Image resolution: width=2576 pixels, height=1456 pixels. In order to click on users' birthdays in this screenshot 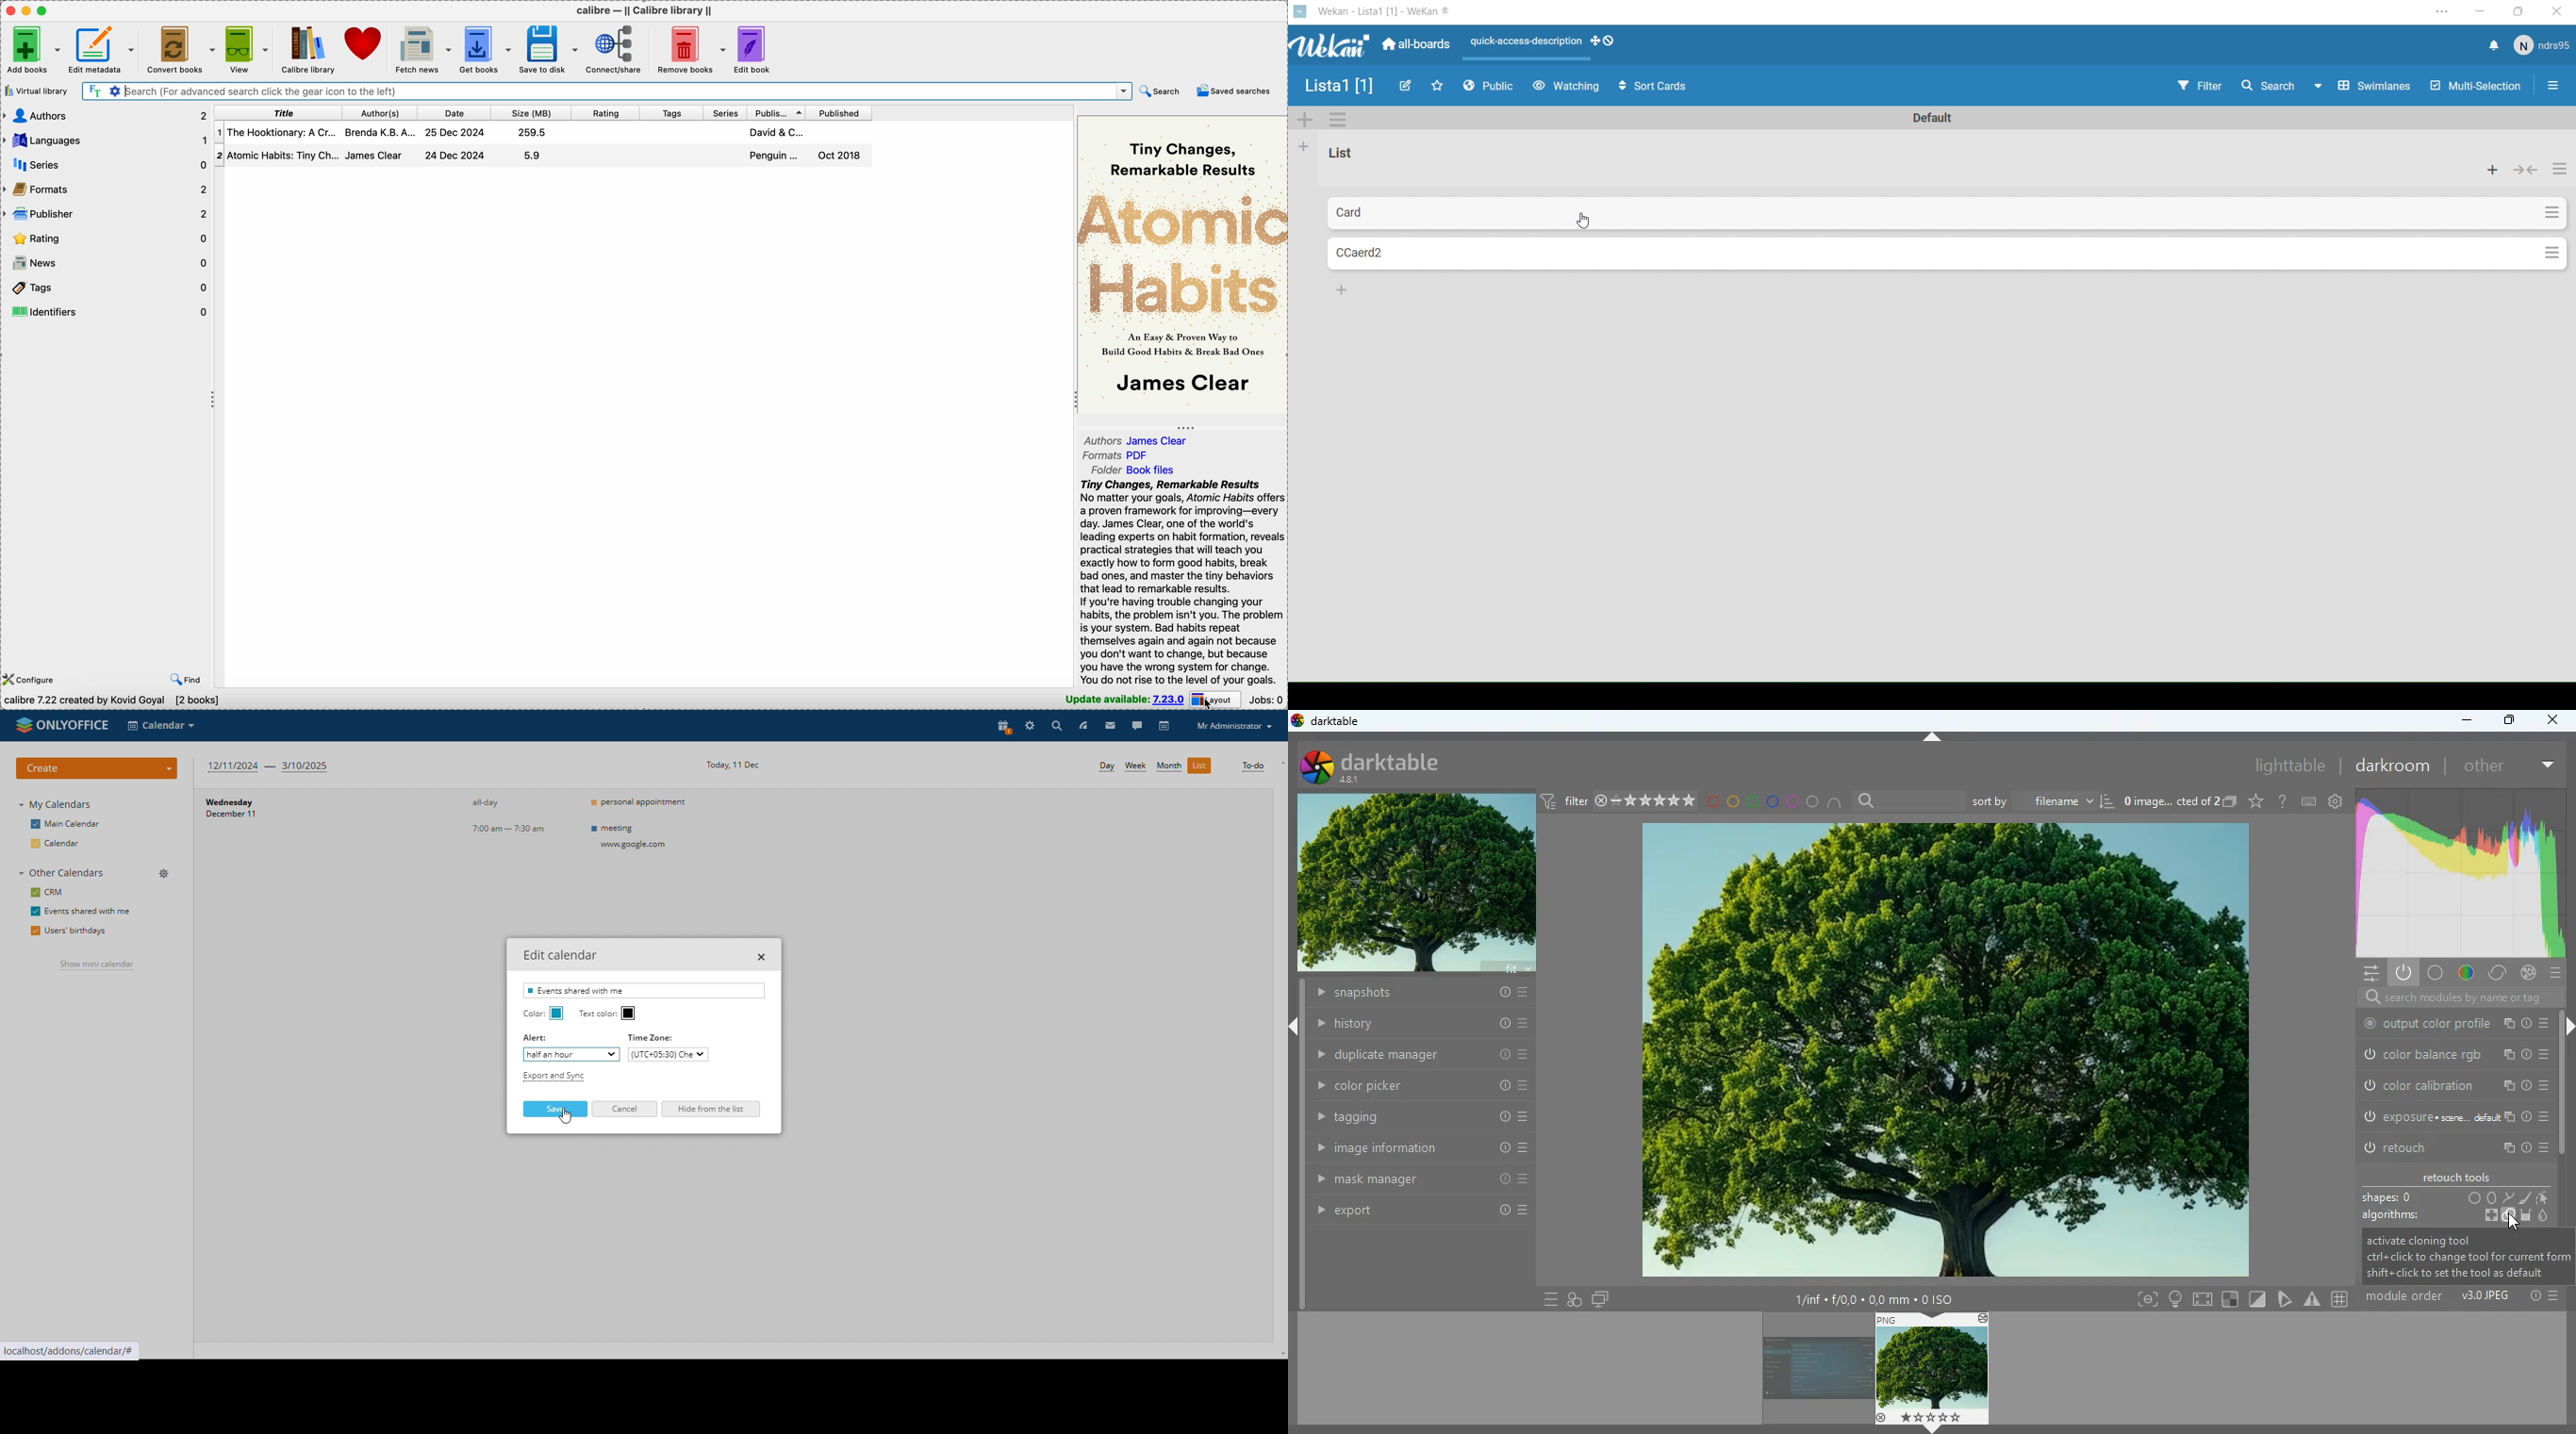, I will do `click(66, 931)`.